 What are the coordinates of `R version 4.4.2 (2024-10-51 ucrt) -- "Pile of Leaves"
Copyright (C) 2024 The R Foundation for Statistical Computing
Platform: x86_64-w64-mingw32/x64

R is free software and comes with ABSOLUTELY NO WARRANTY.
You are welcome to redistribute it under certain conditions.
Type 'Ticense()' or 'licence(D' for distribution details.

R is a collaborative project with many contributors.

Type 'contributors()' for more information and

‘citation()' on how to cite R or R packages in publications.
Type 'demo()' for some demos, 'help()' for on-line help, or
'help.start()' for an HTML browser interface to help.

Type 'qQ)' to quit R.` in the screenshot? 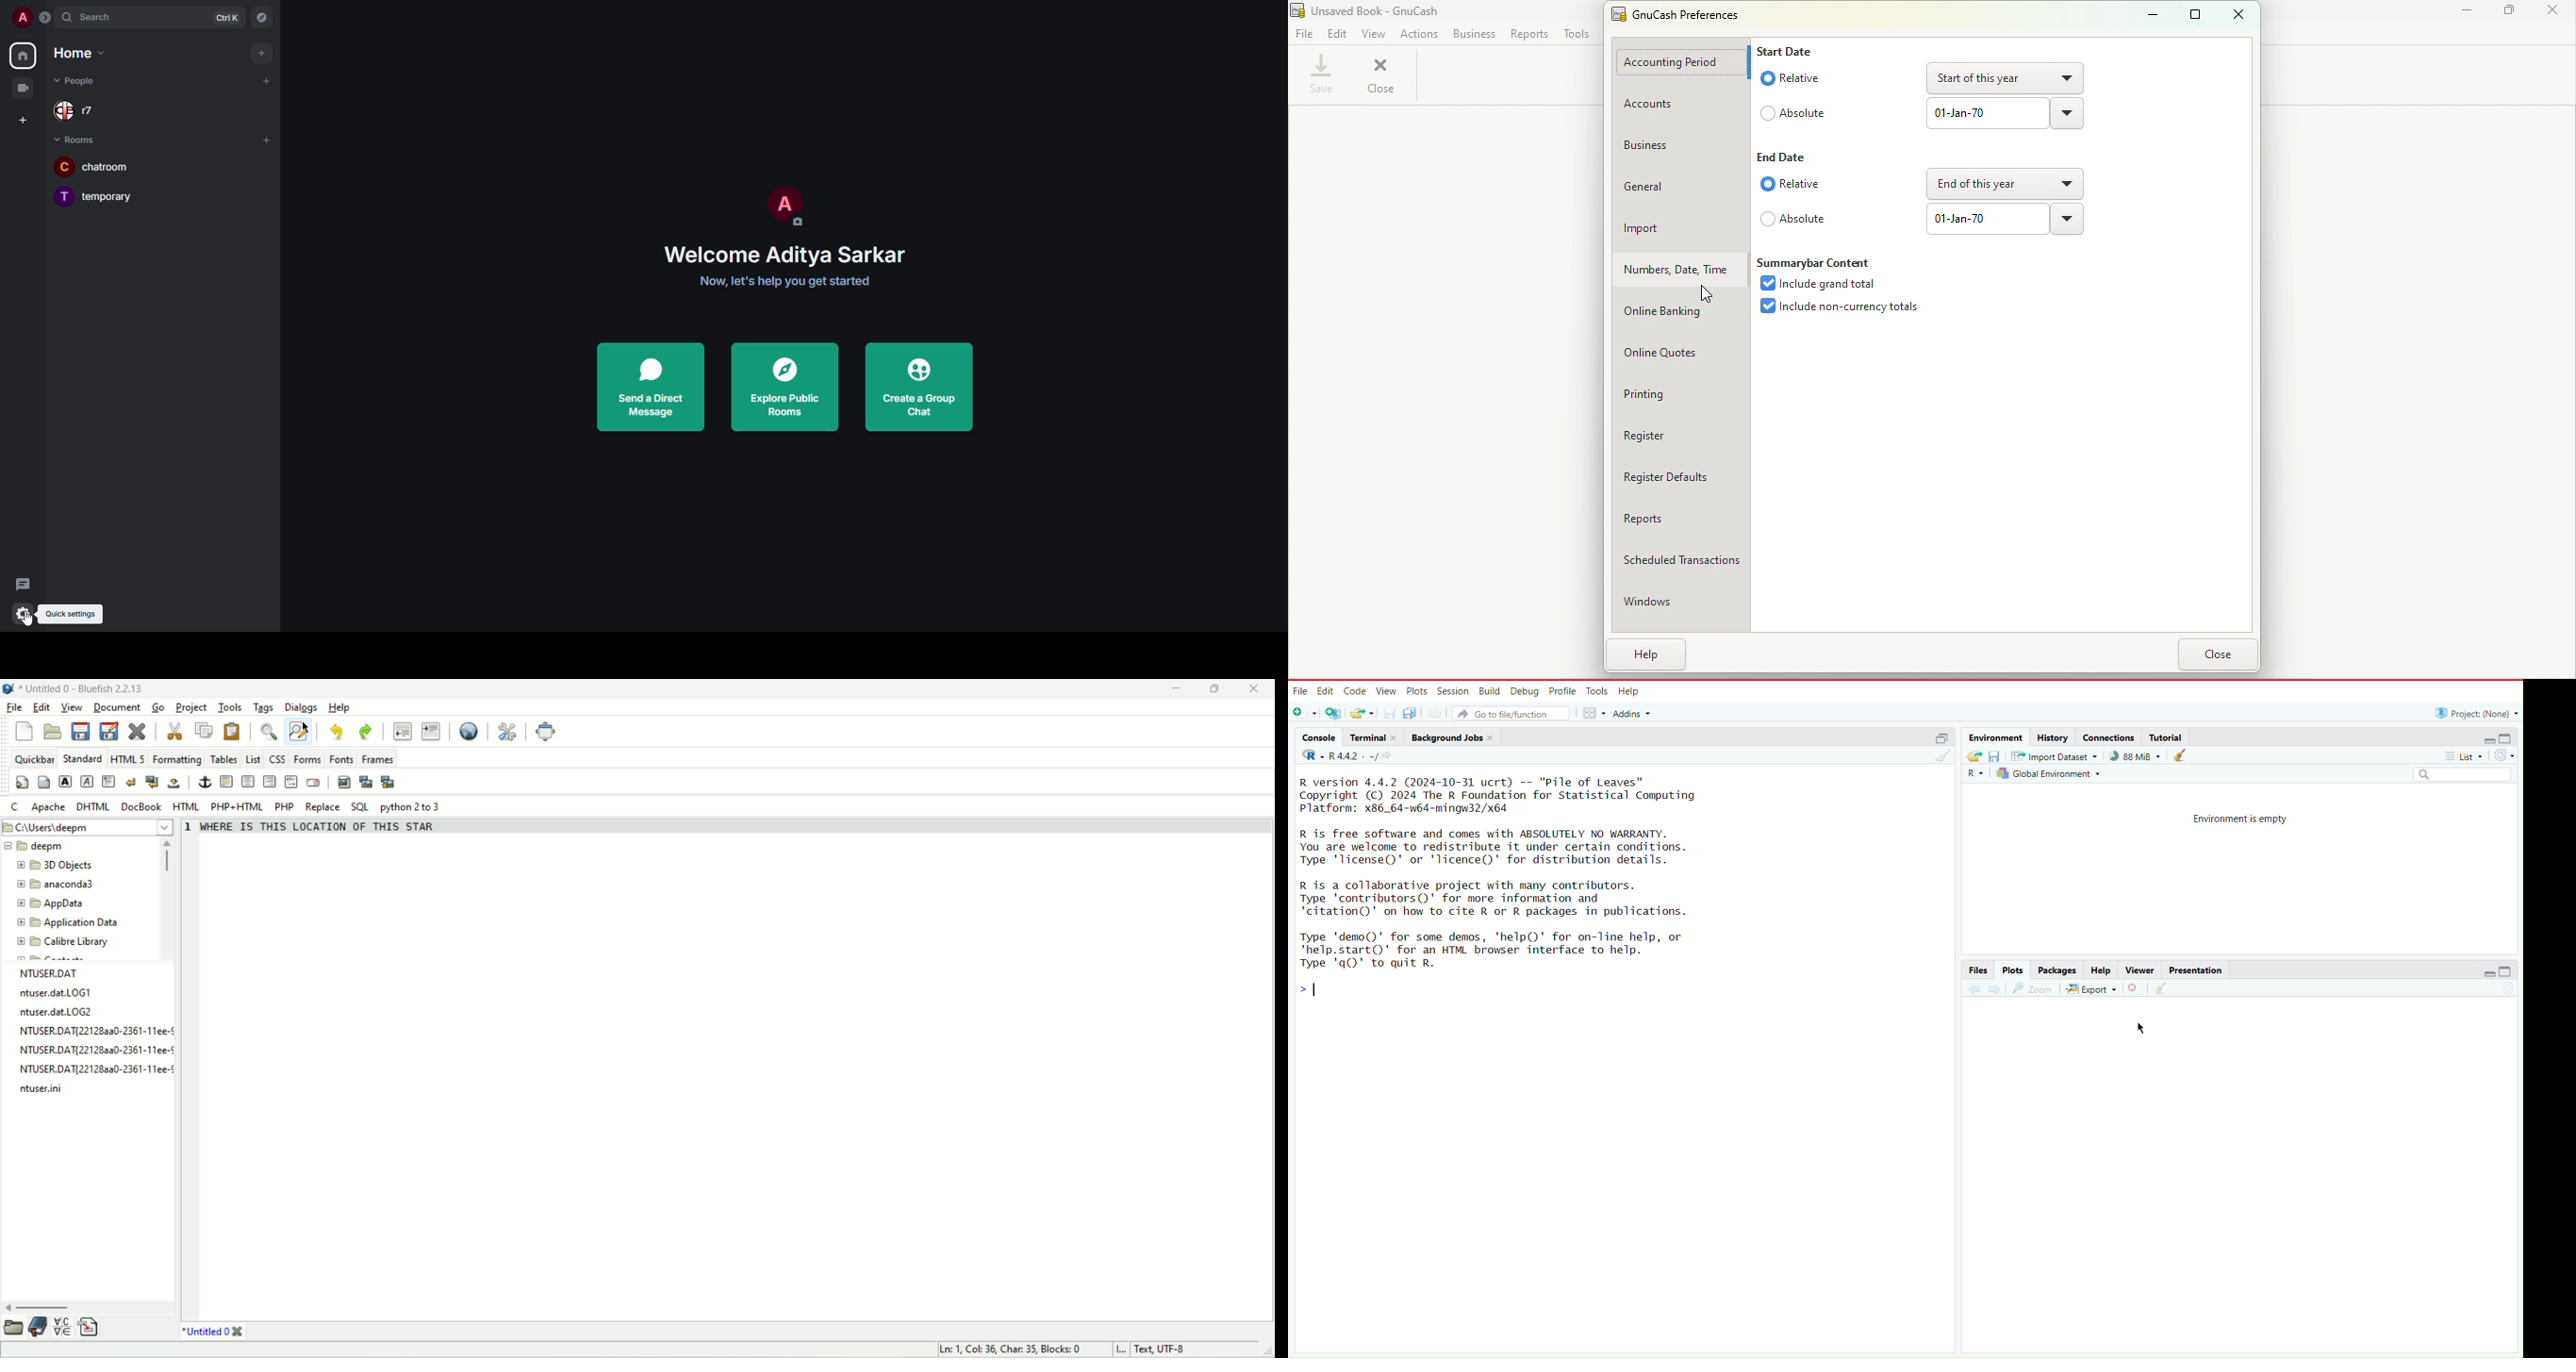 It's located at (1520, 874).